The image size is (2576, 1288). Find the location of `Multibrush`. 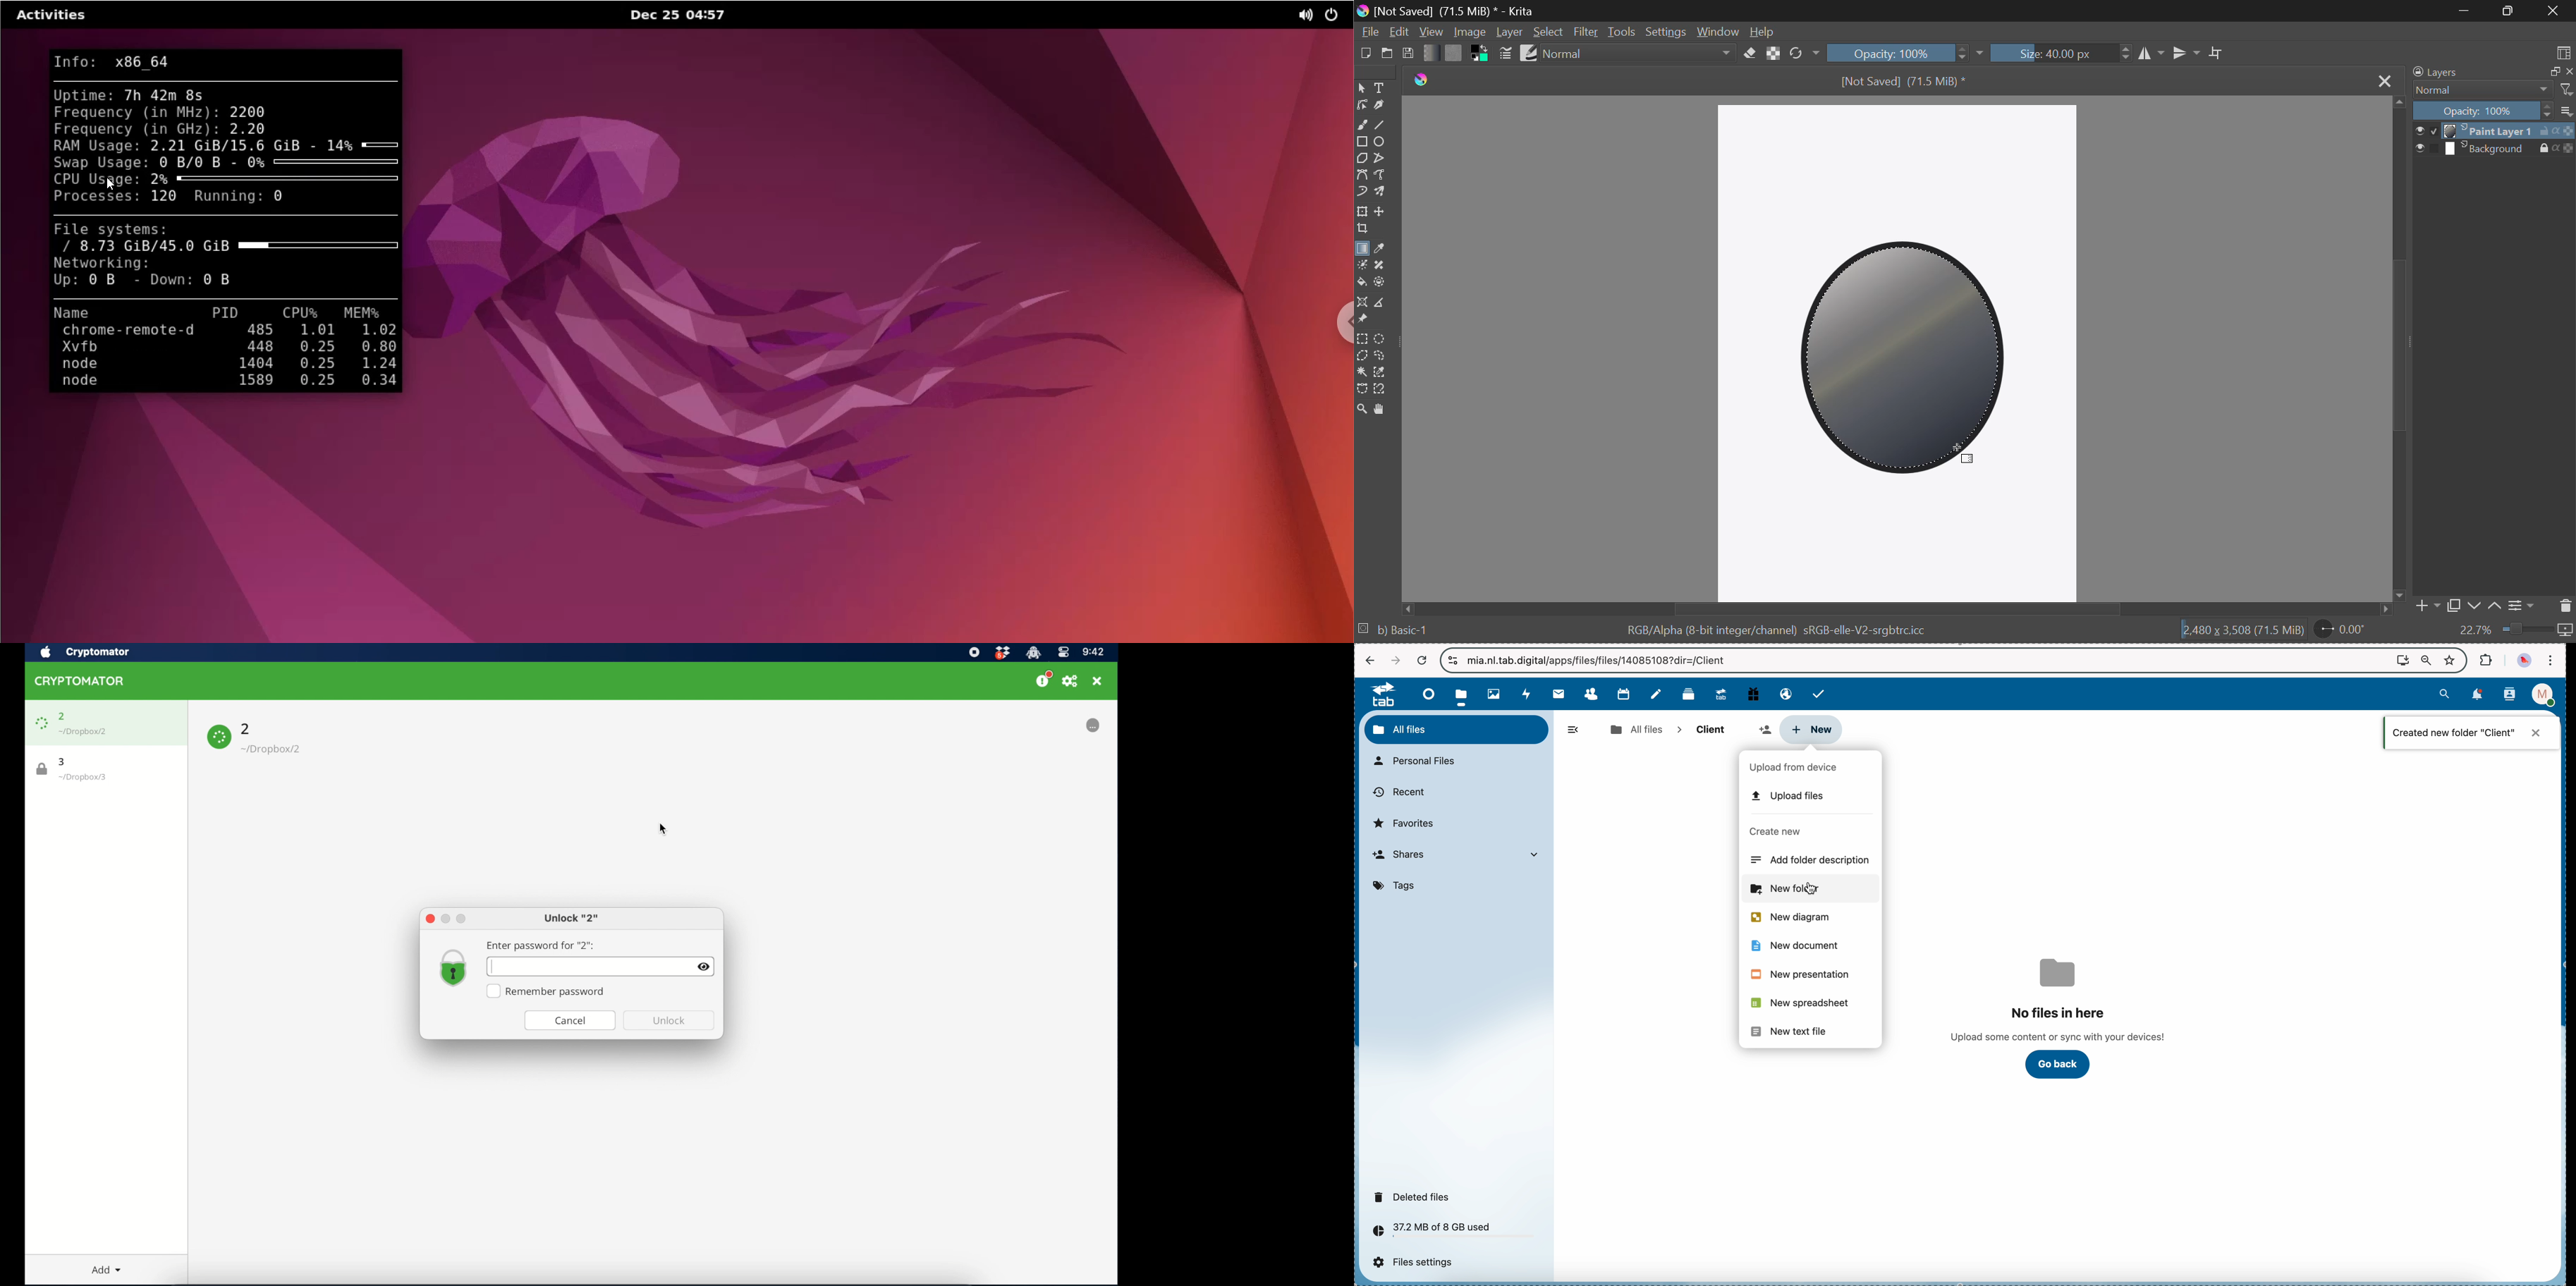

Multibrush is located at coordinates (1381, 193).